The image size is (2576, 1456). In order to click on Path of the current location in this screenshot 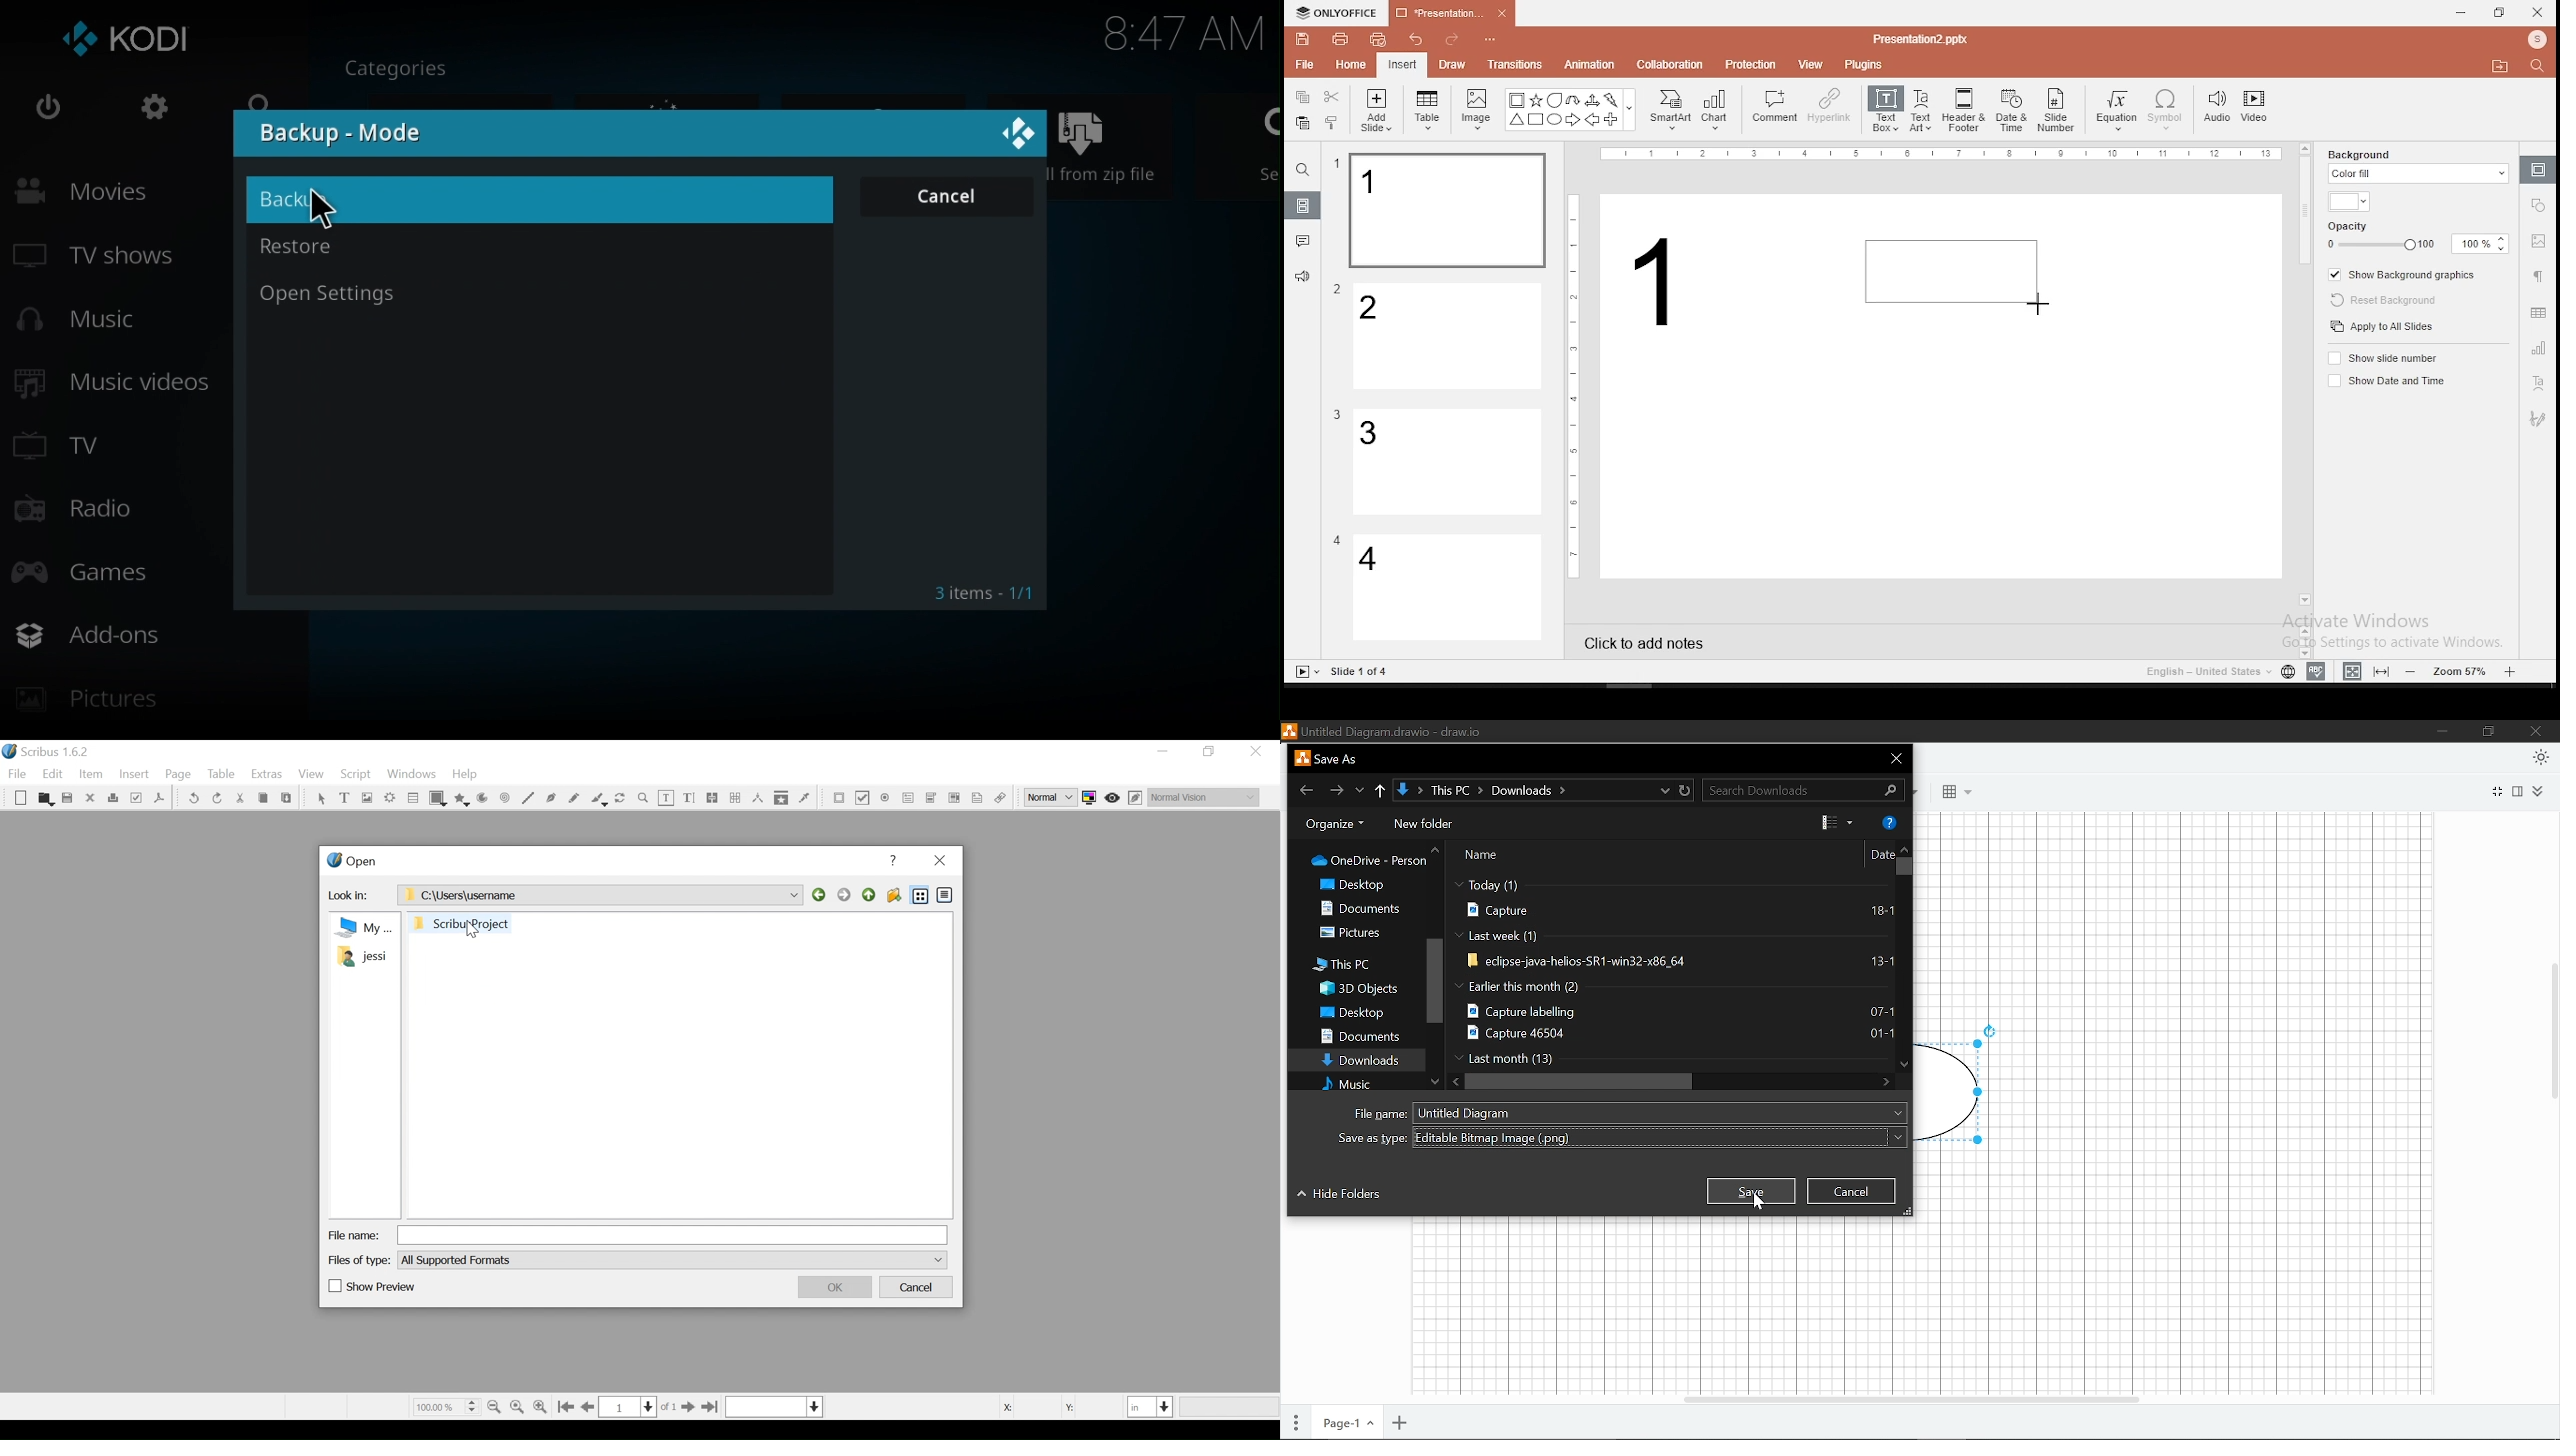, I will do `click(1499, 791)`.